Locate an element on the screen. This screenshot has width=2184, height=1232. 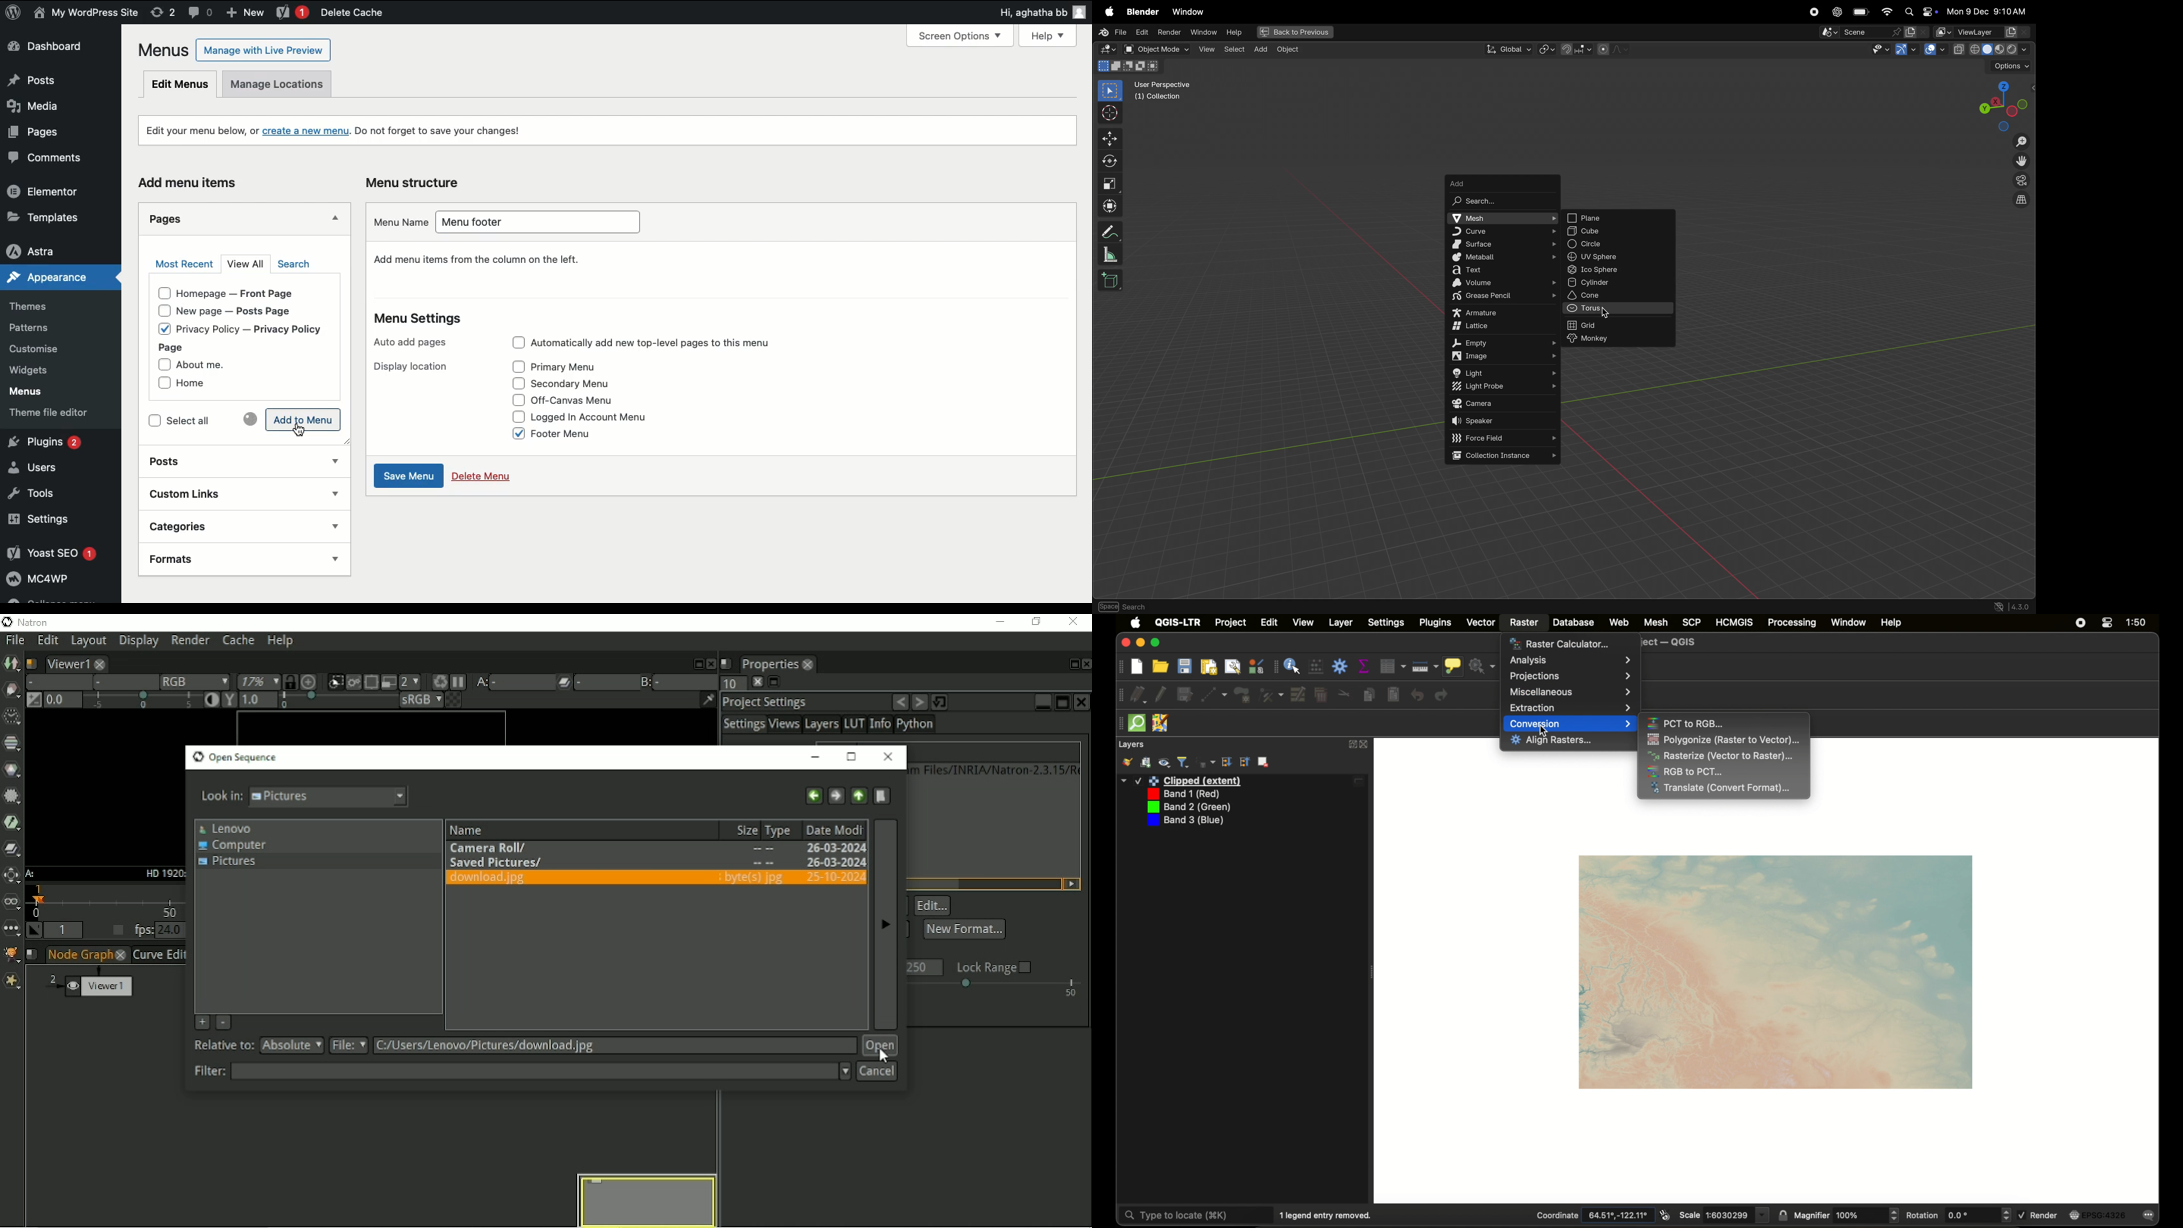
open attribute table is located at coordinates (1393, 666).